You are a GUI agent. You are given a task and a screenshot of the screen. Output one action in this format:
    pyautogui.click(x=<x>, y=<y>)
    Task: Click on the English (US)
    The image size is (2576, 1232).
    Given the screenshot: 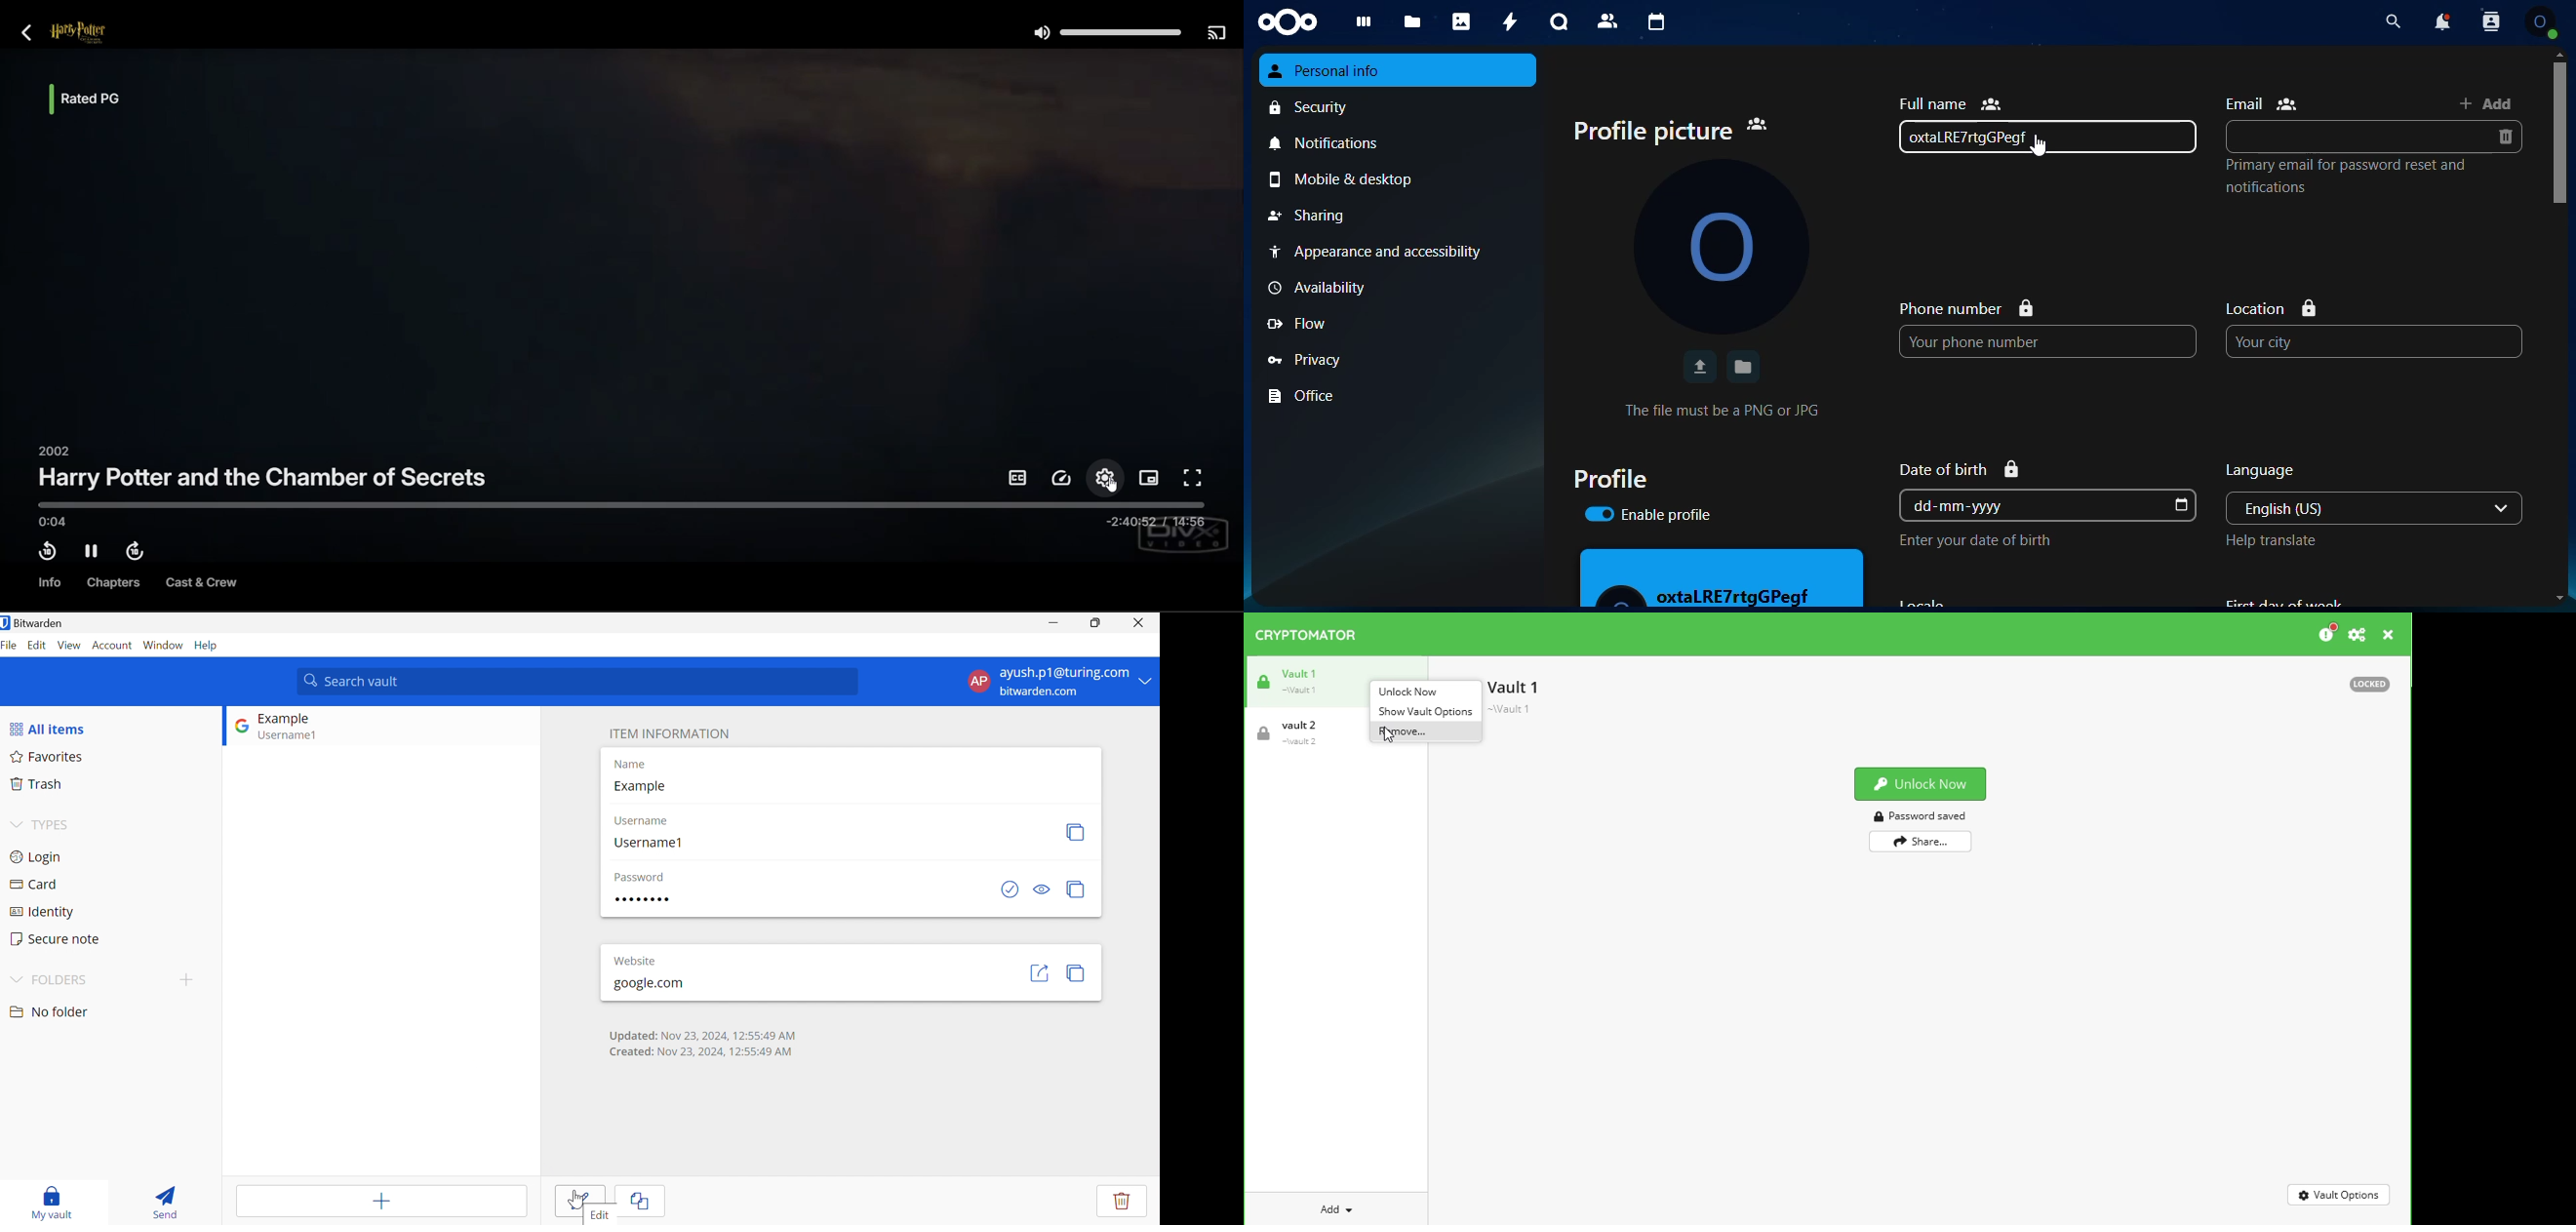 What is the action you would take?
    pyautogui.click(x=2355, y=508)
    